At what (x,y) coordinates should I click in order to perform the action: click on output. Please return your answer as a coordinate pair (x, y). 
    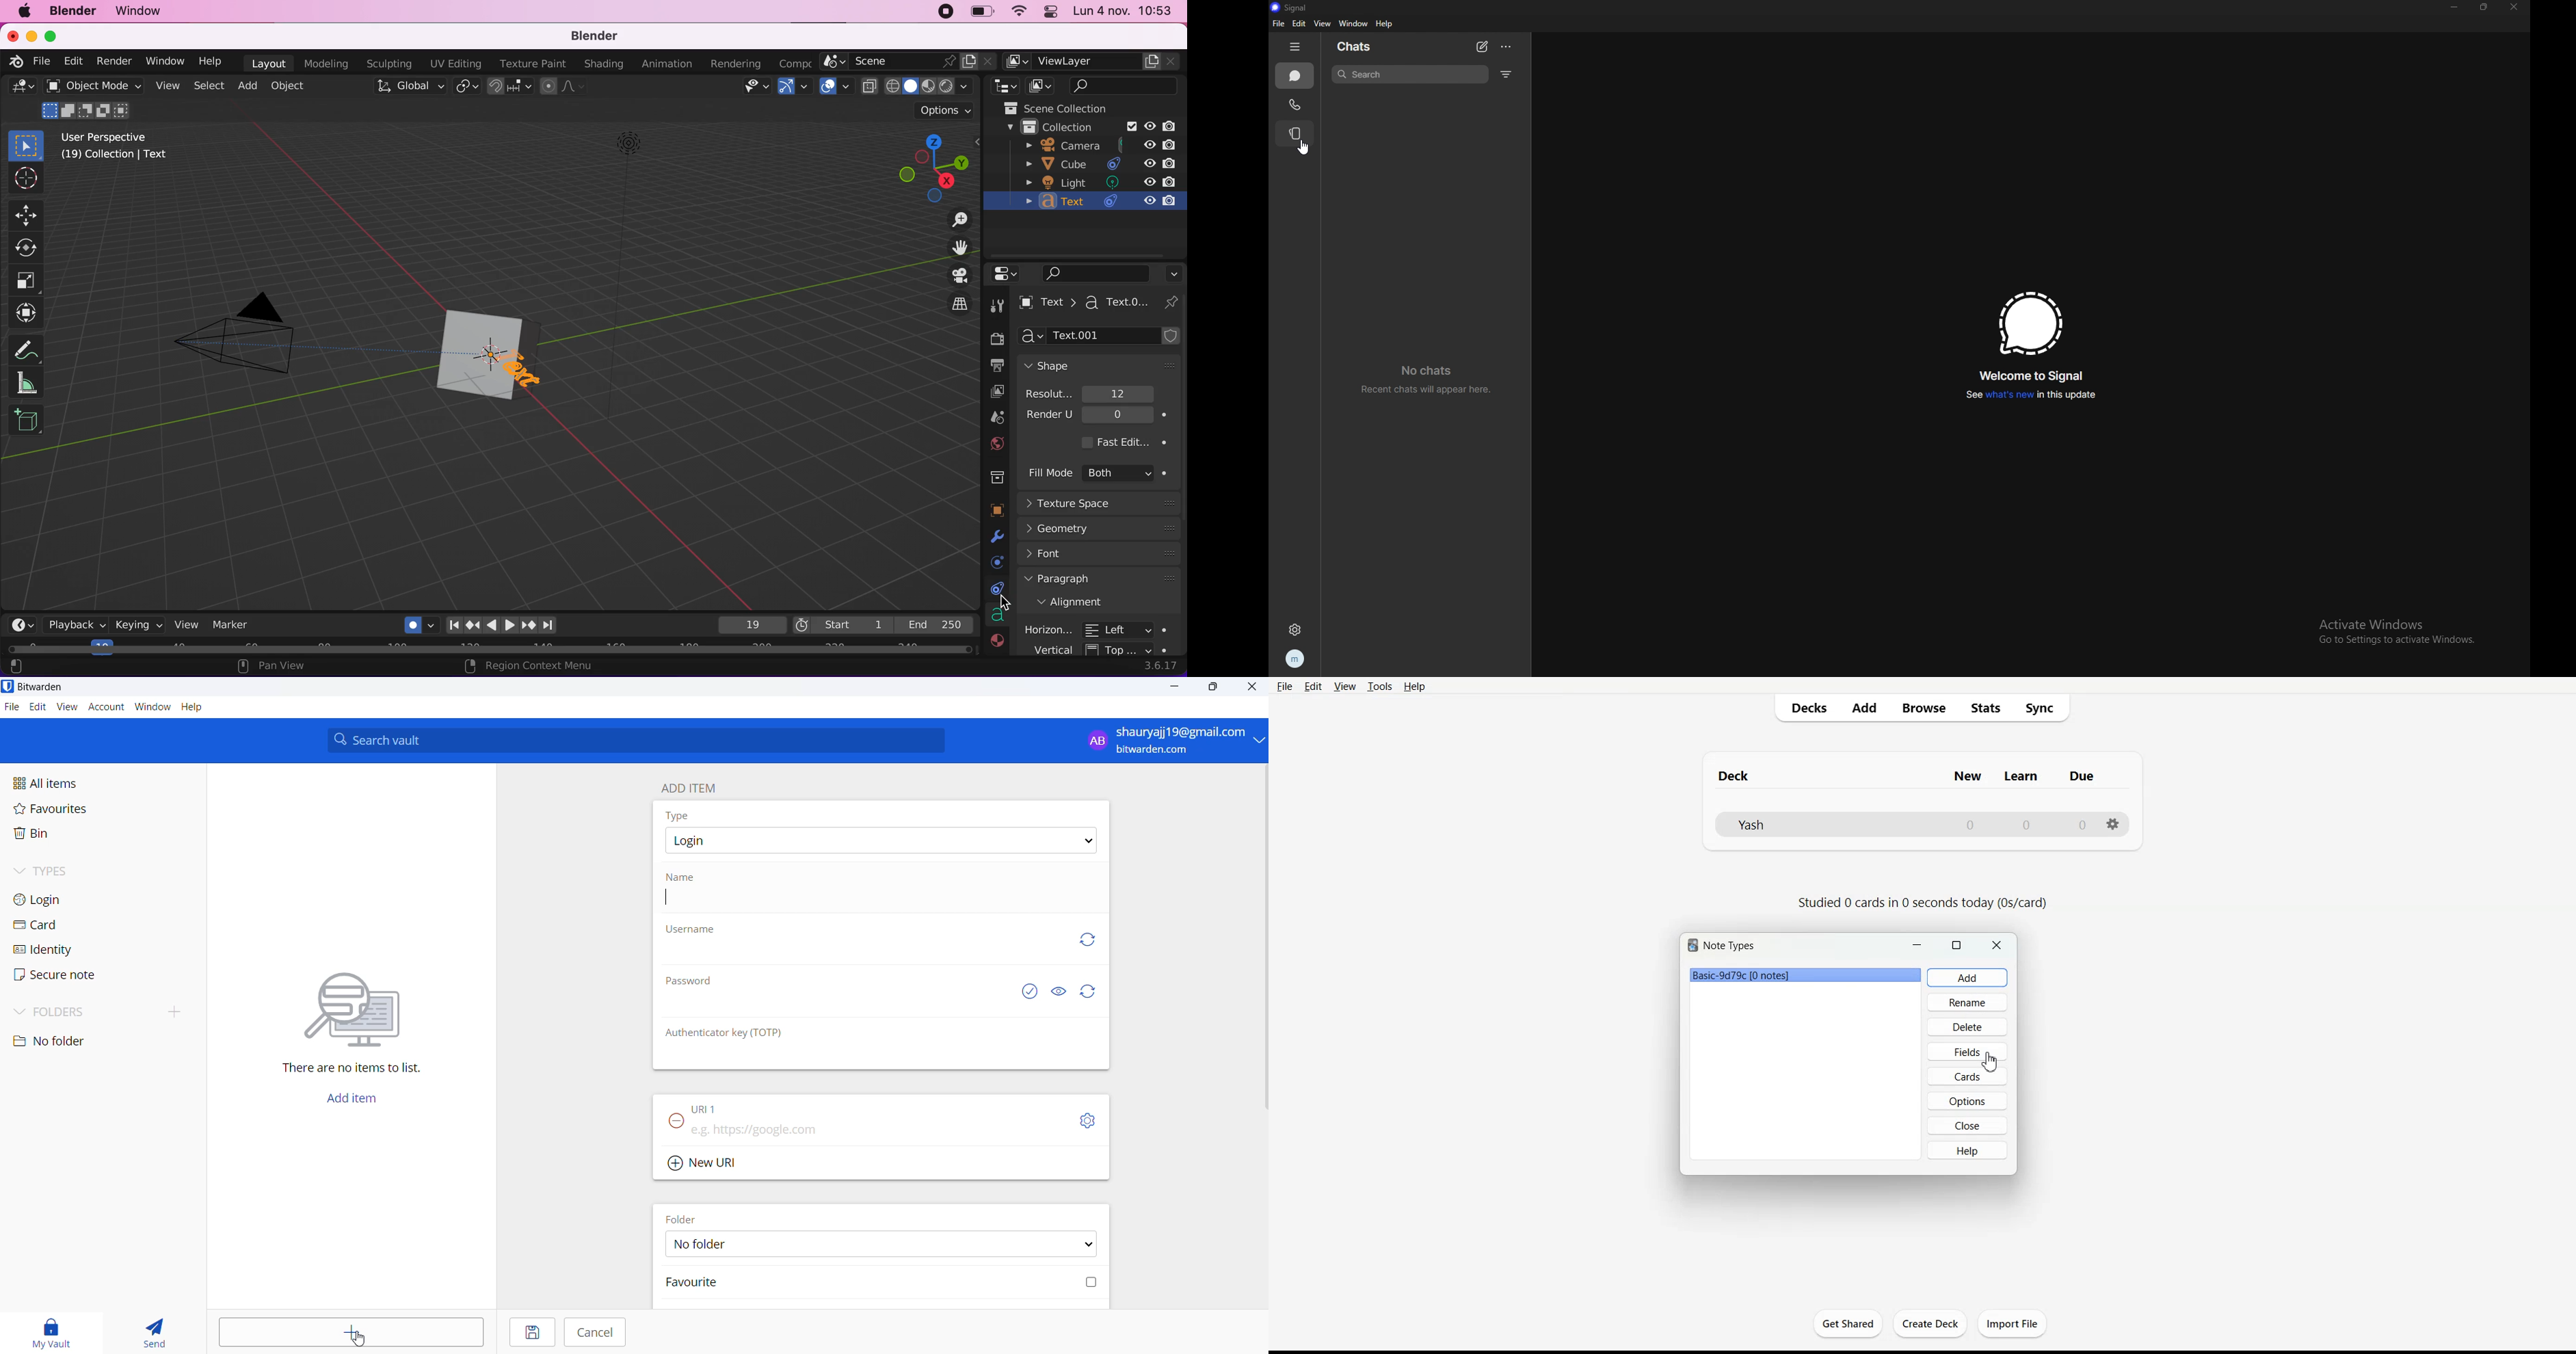
    Looking at the image, I should click on (996, 366).